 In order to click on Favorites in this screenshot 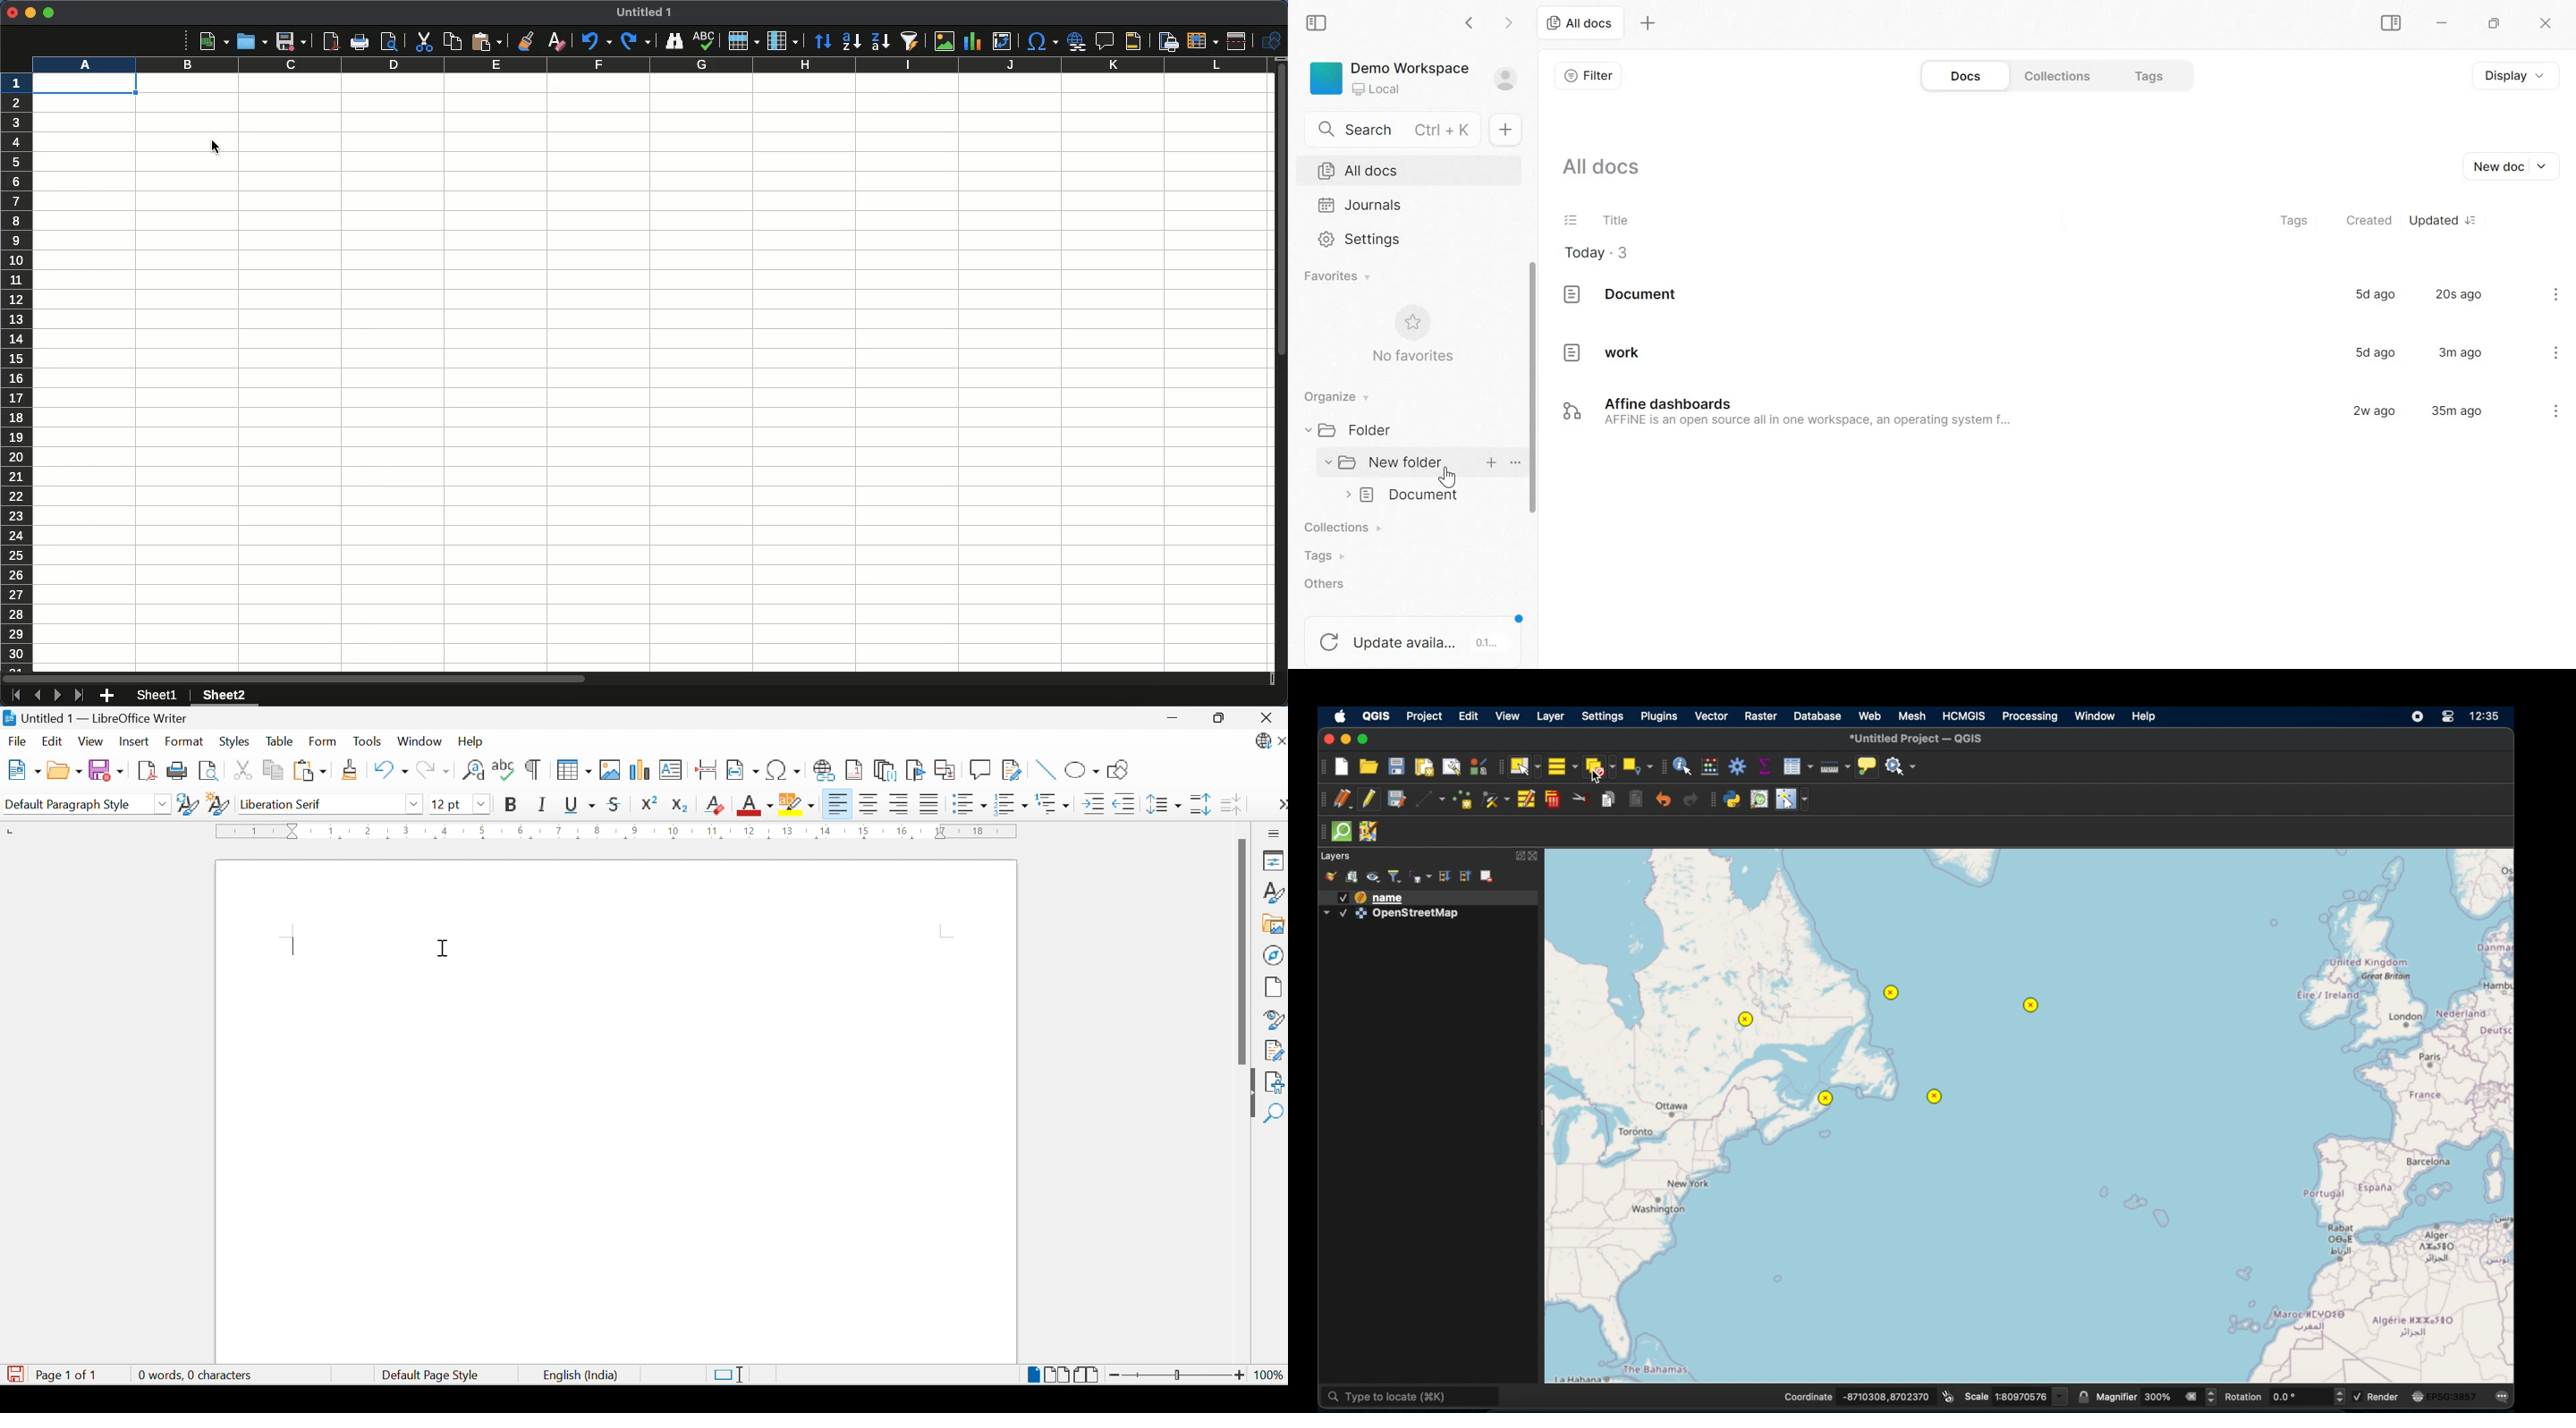, I will do `click(1335, 276)`.